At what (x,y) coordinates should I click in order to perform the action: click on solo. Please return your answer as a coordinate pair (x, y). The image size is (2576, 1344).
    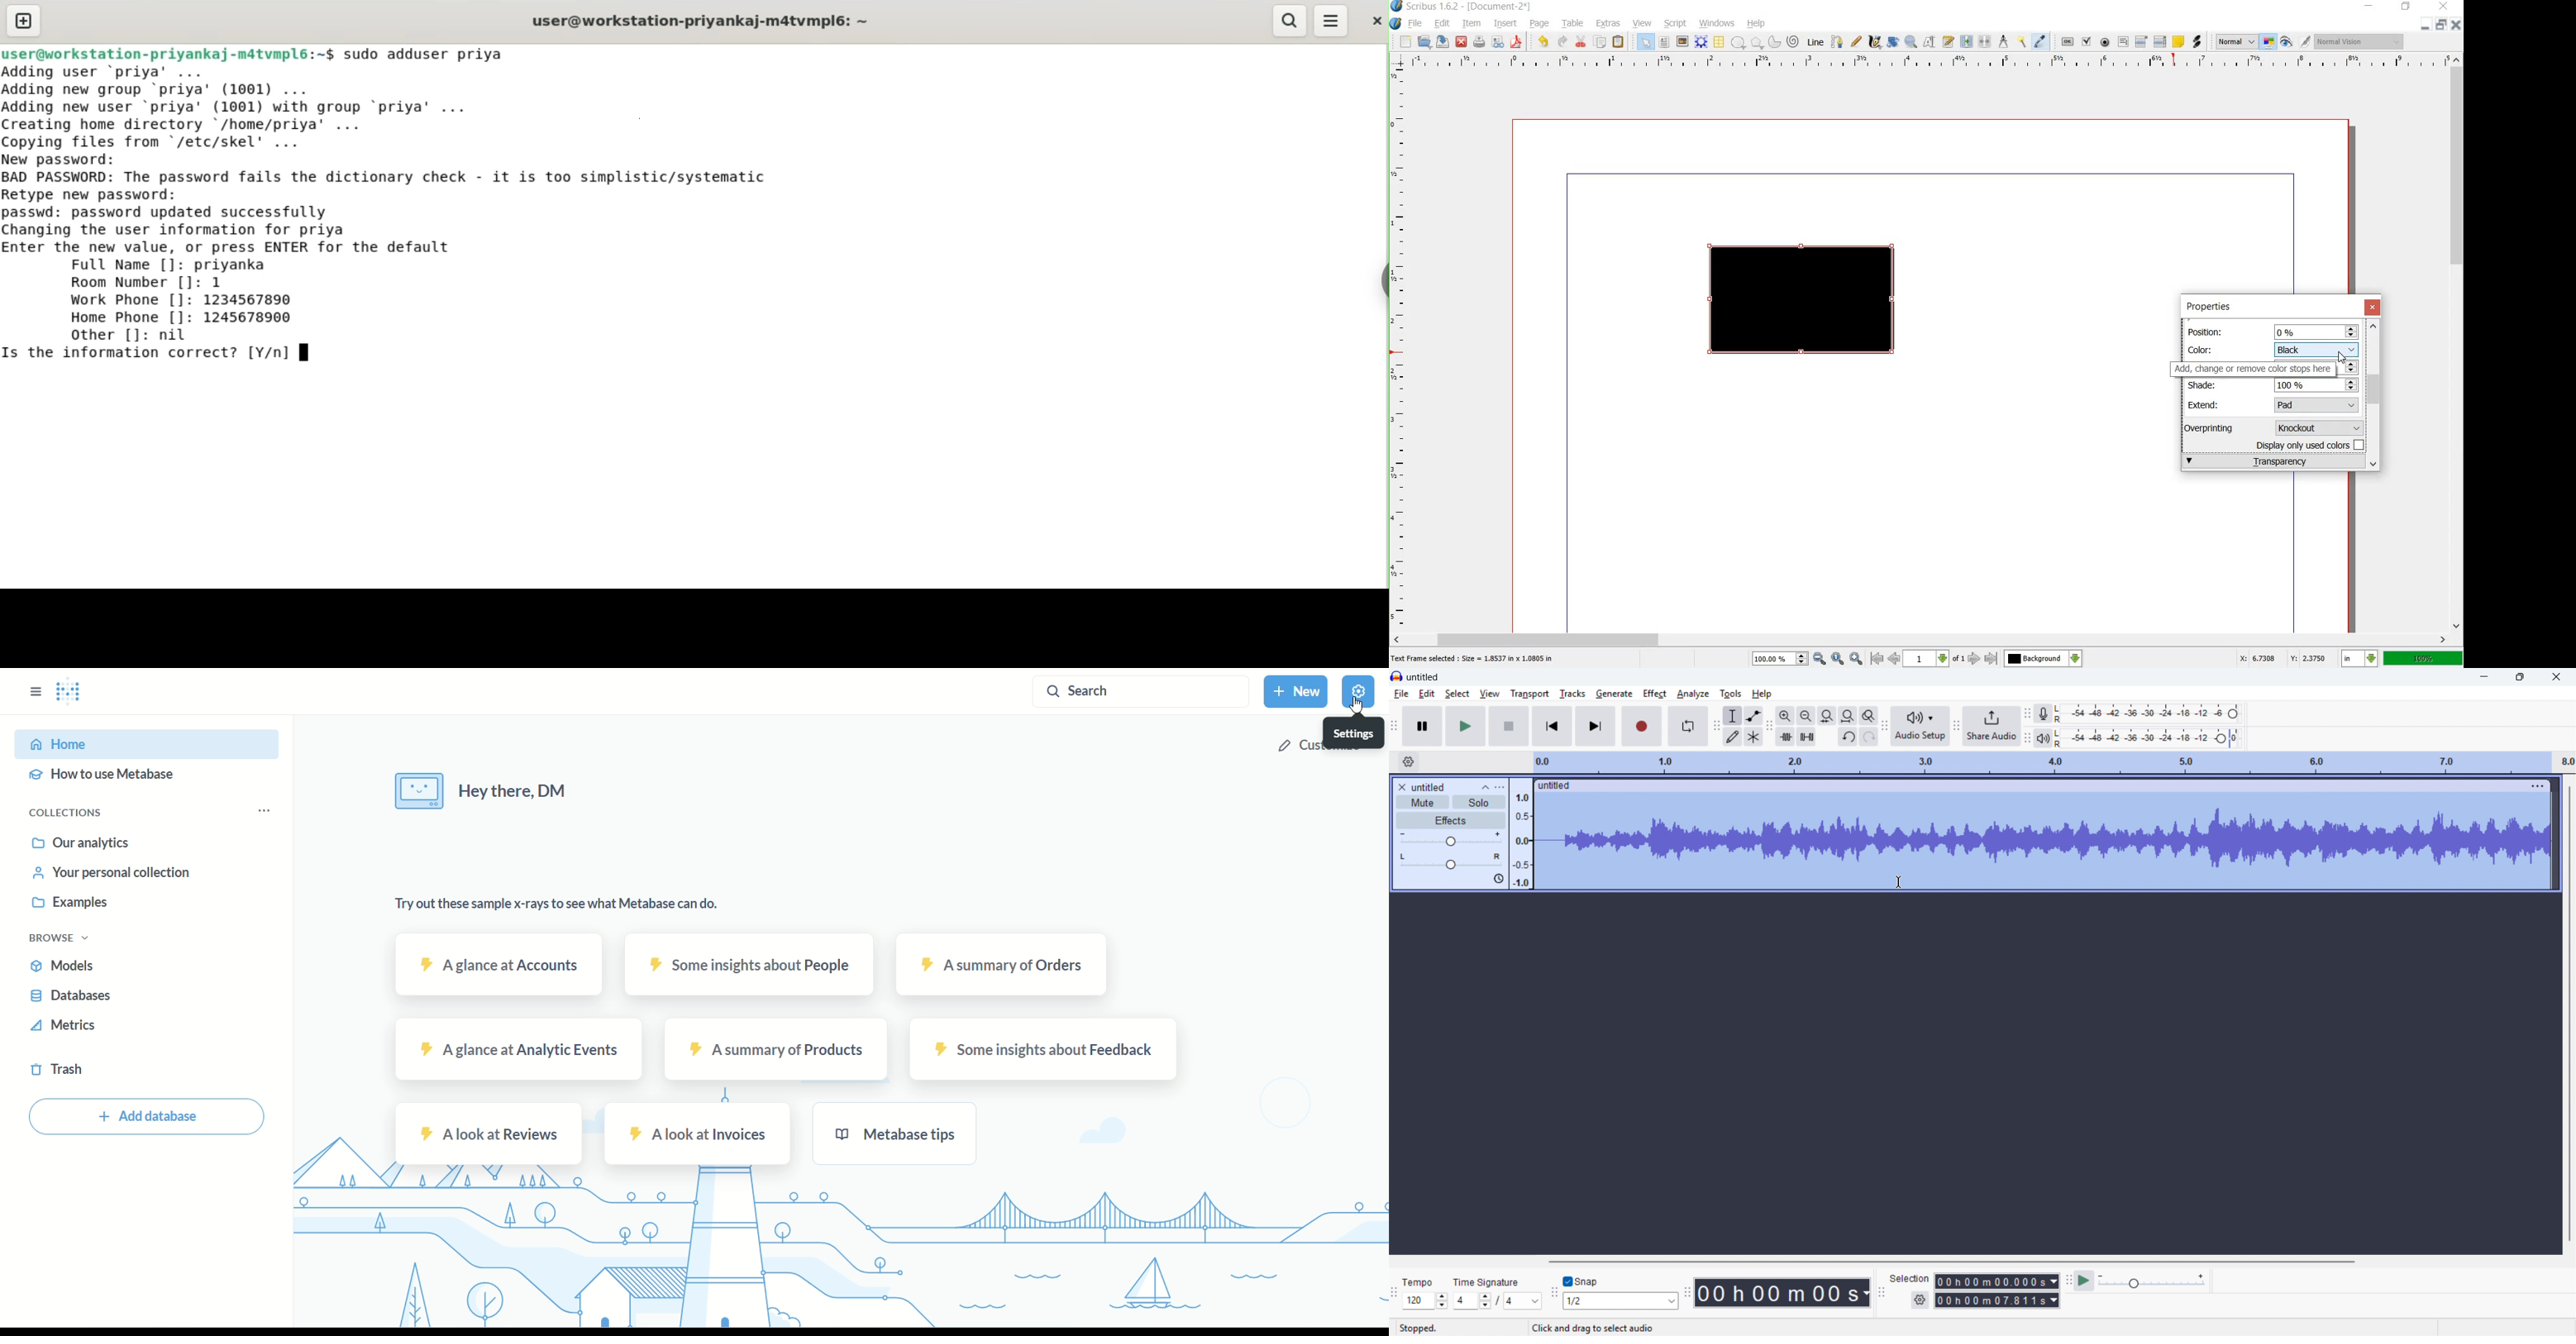
    Looking at the image, I should click on (1479, 802).